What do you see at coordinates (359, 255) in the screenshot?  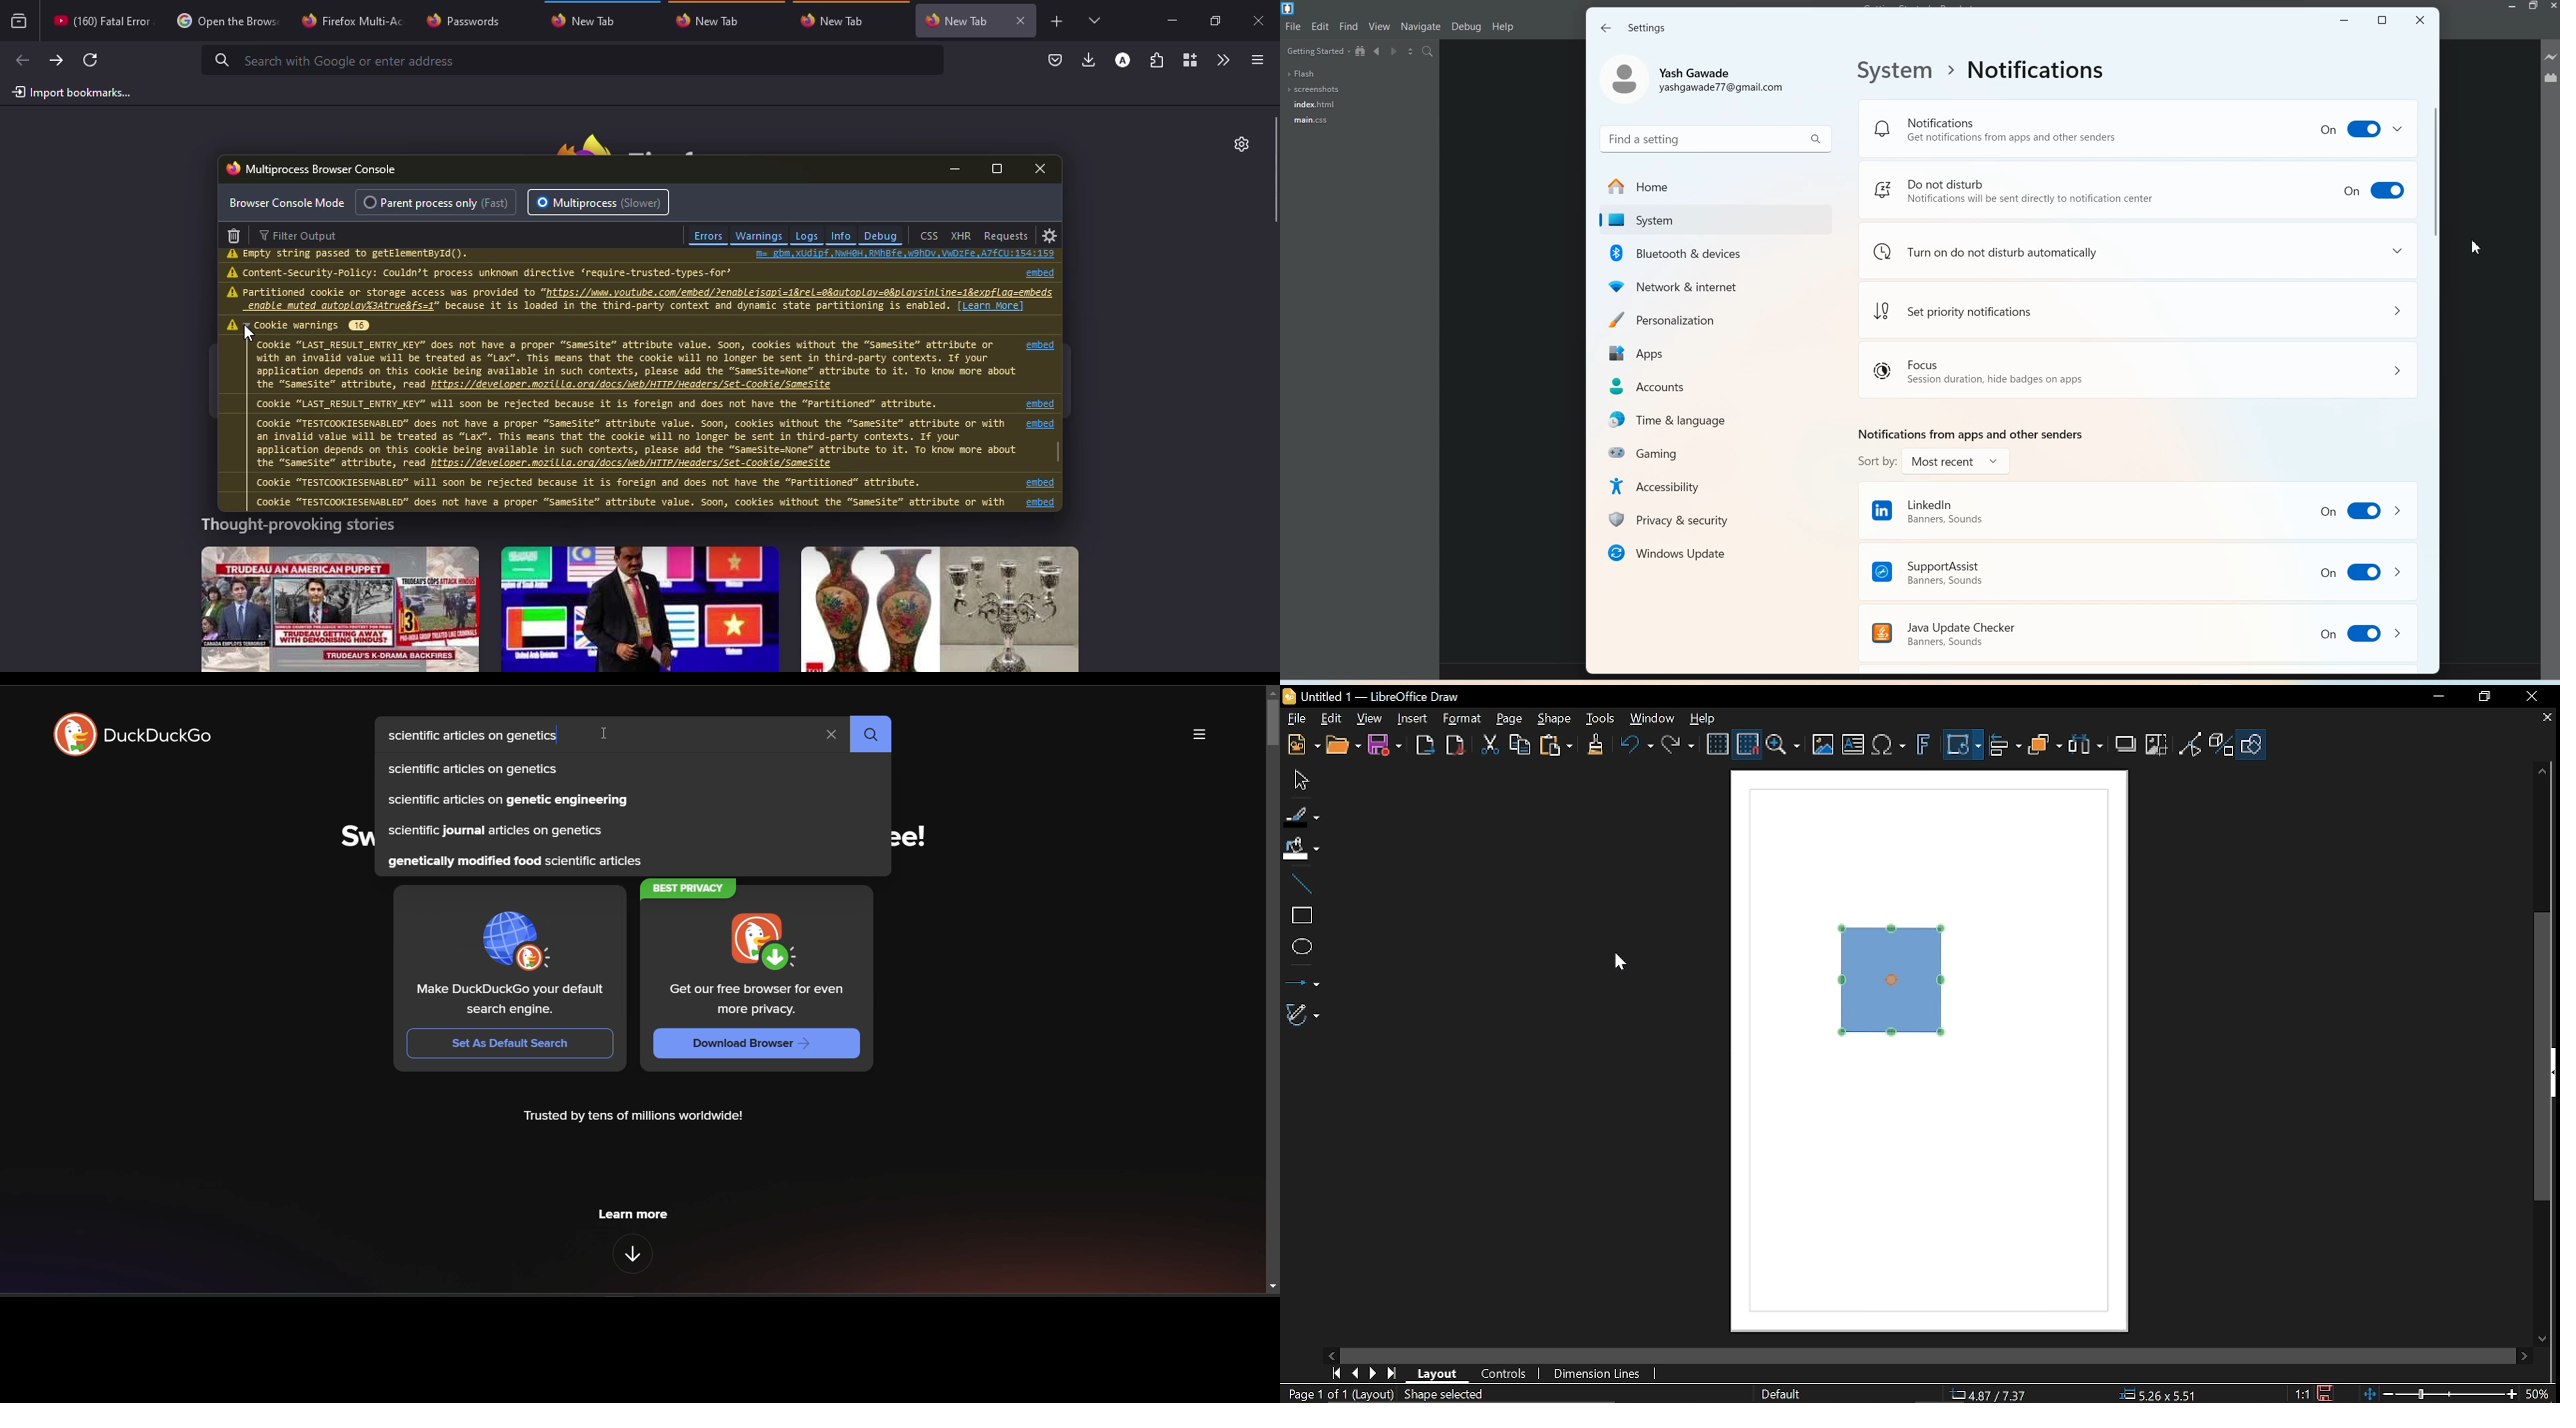 I see `info` at bounding box center [359, 255].